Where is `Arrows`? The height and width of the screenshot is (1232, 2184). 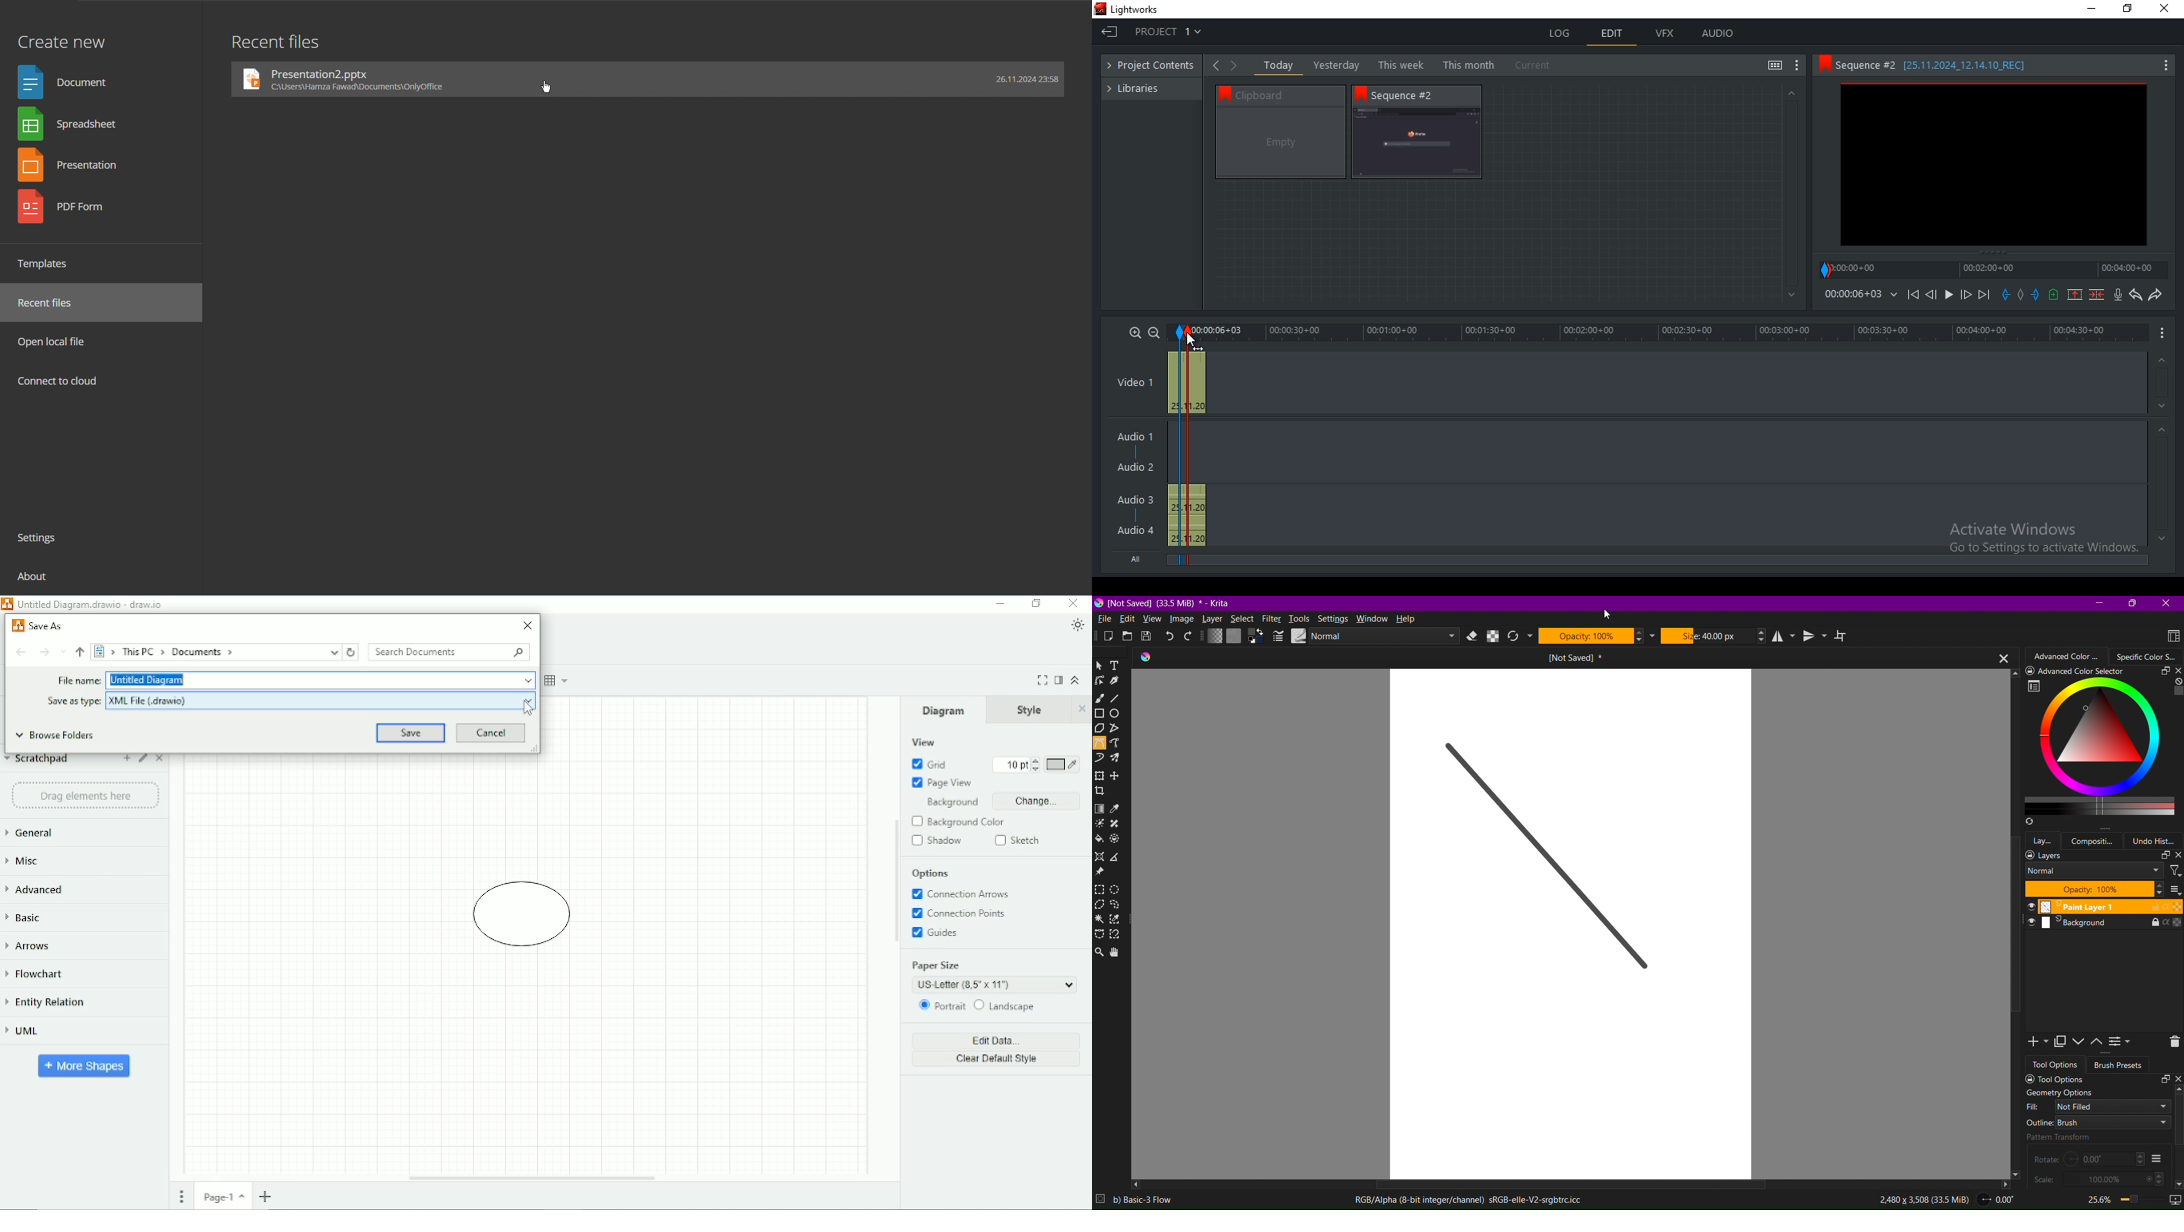
Arrows is located at coordinates (35, 948).